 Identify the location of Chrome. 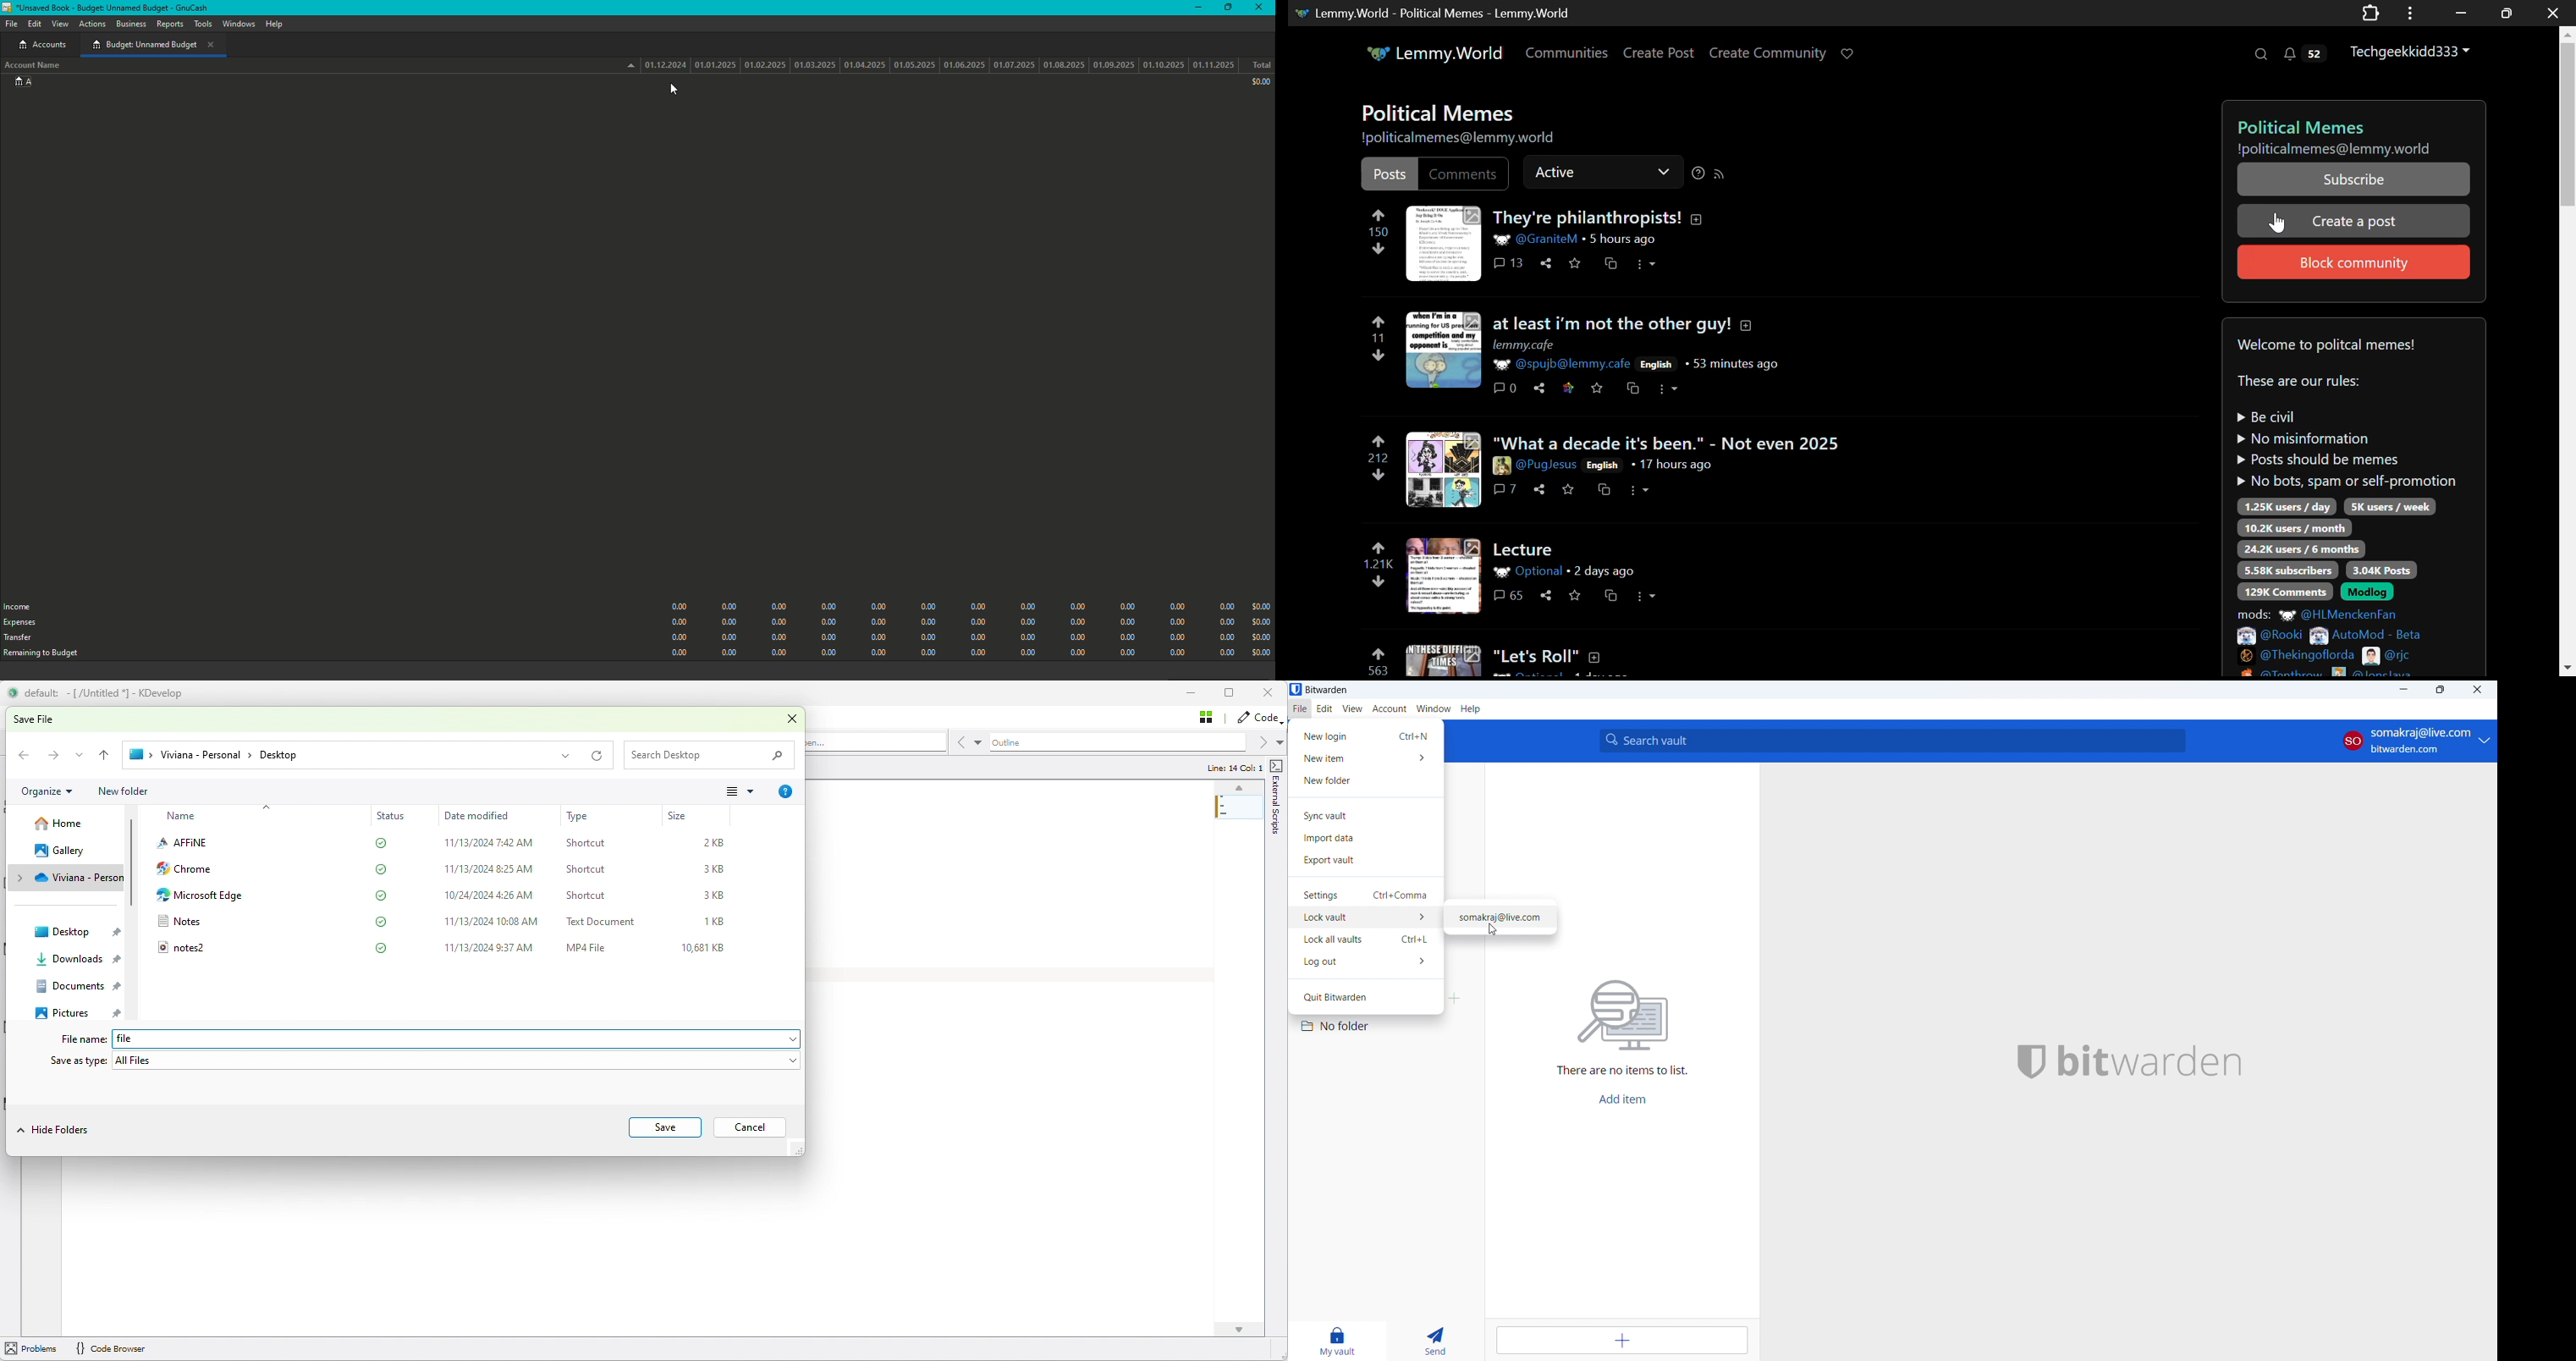
(187, 868).